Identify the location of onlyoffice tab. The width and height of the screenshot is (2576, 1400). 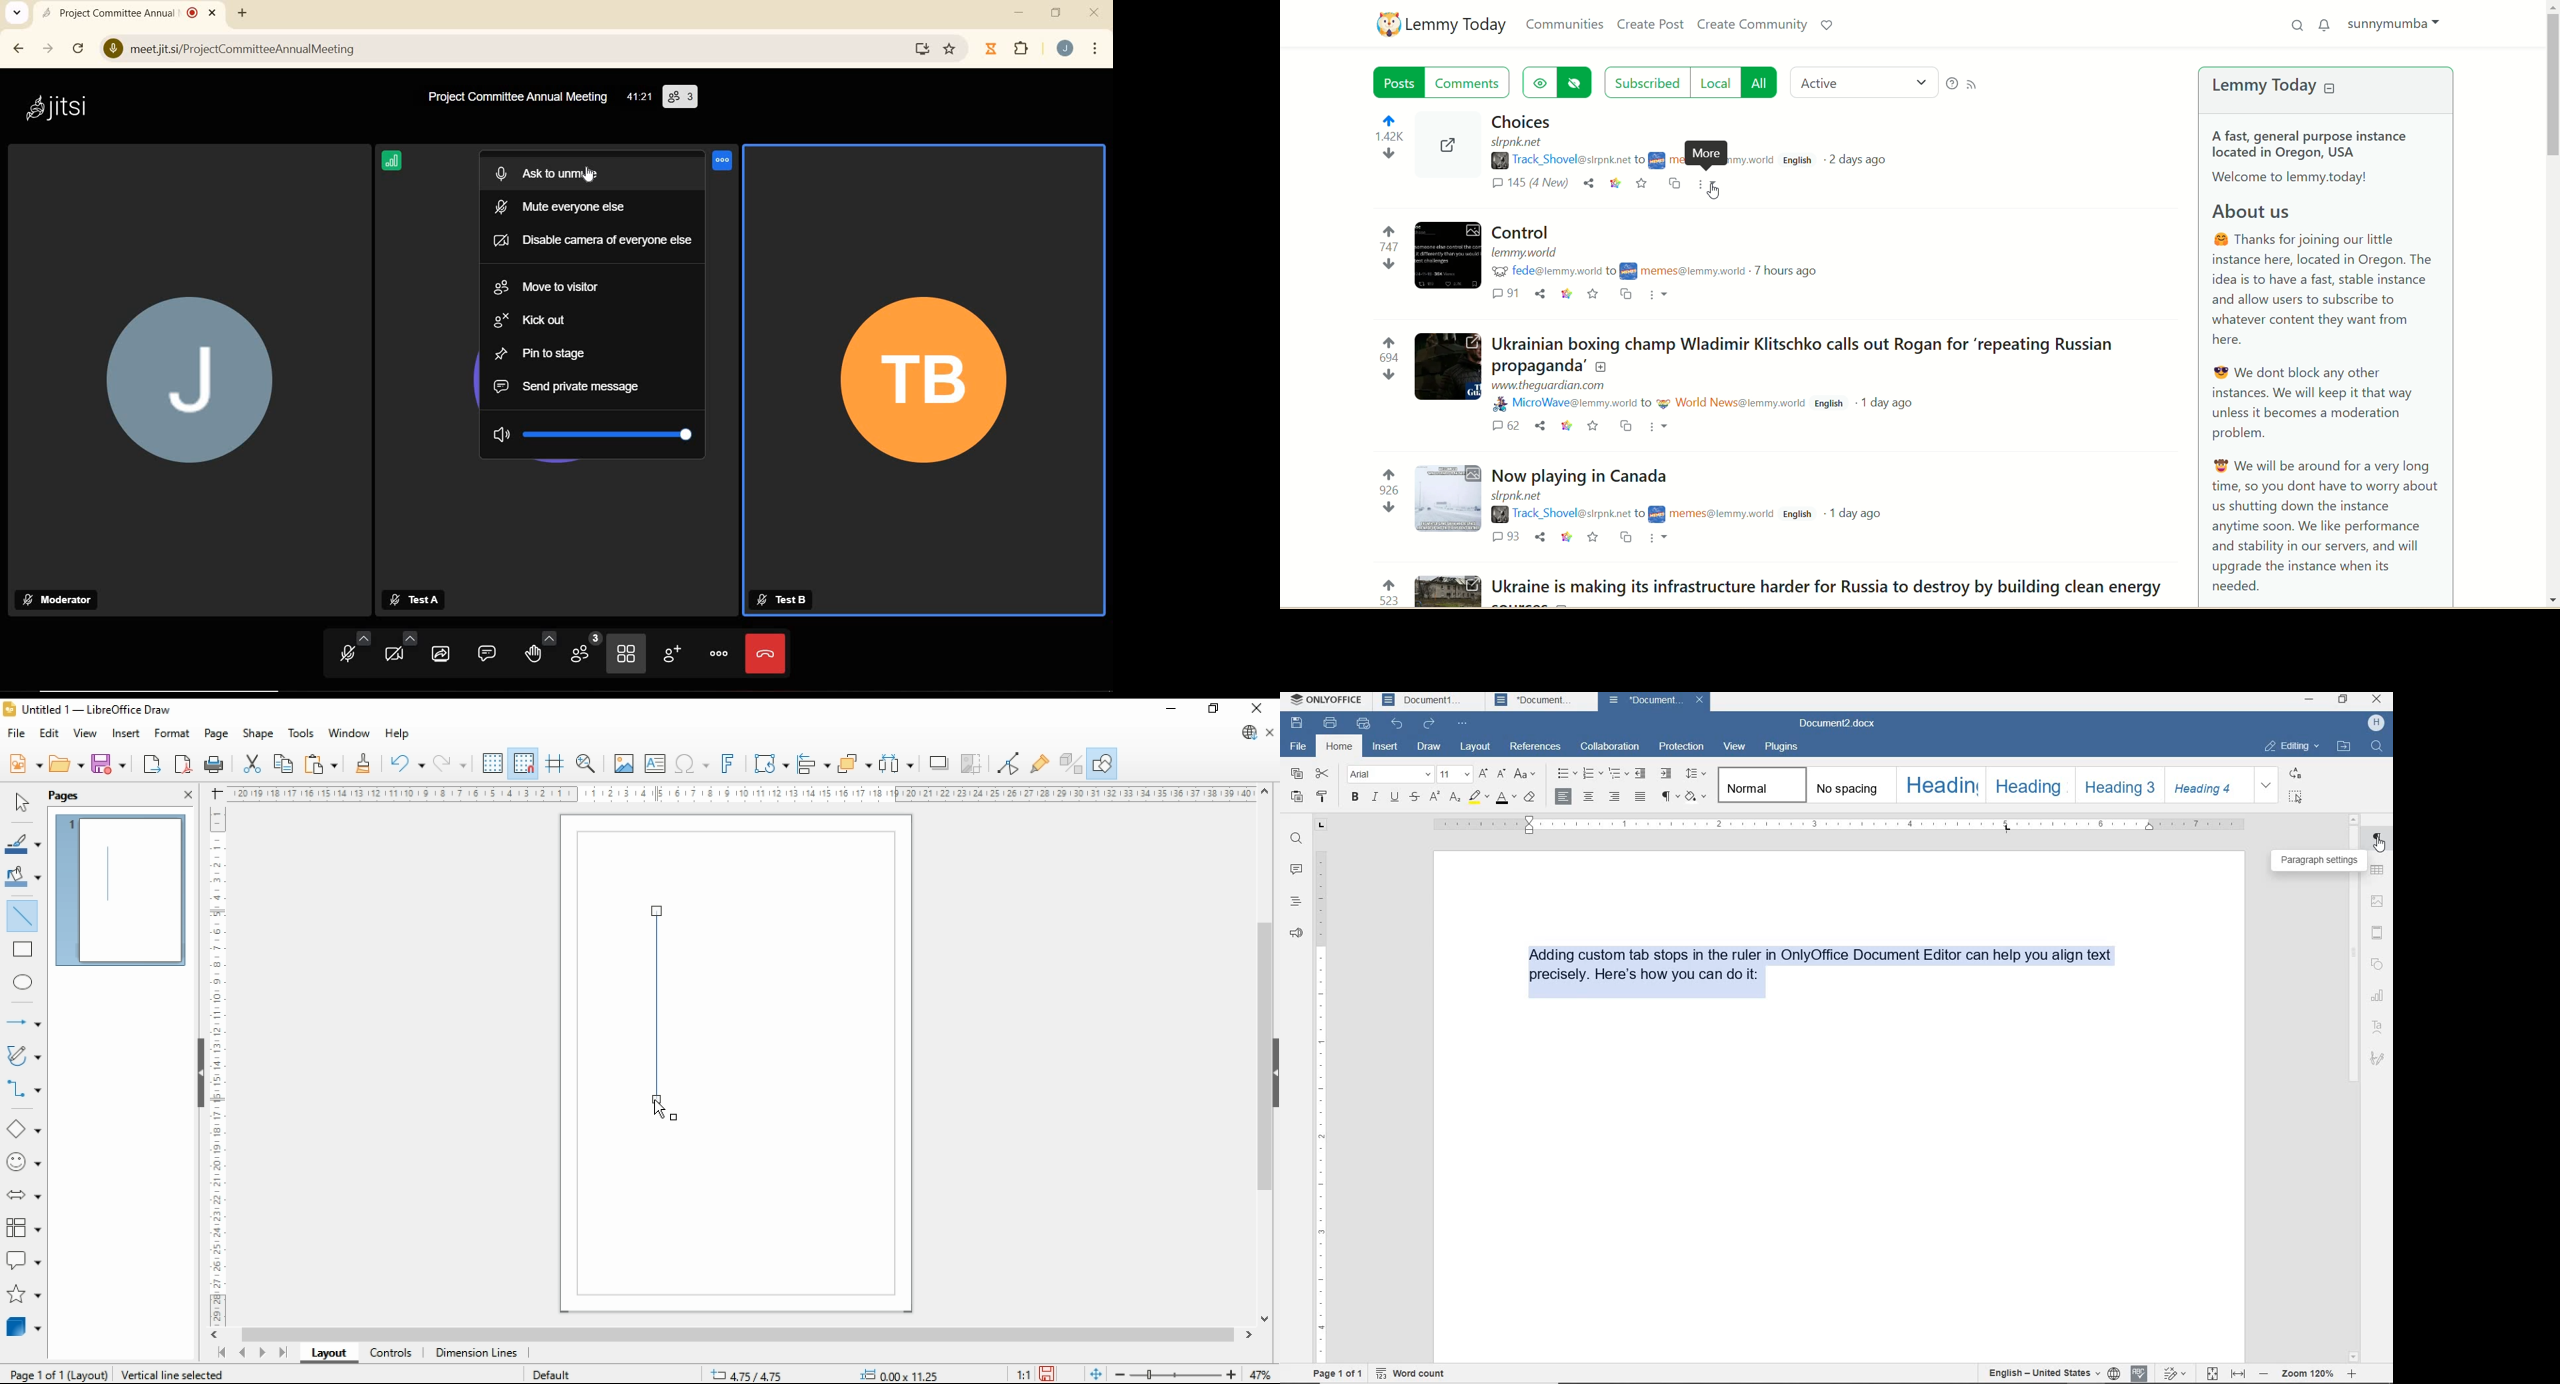
(1324, 701).